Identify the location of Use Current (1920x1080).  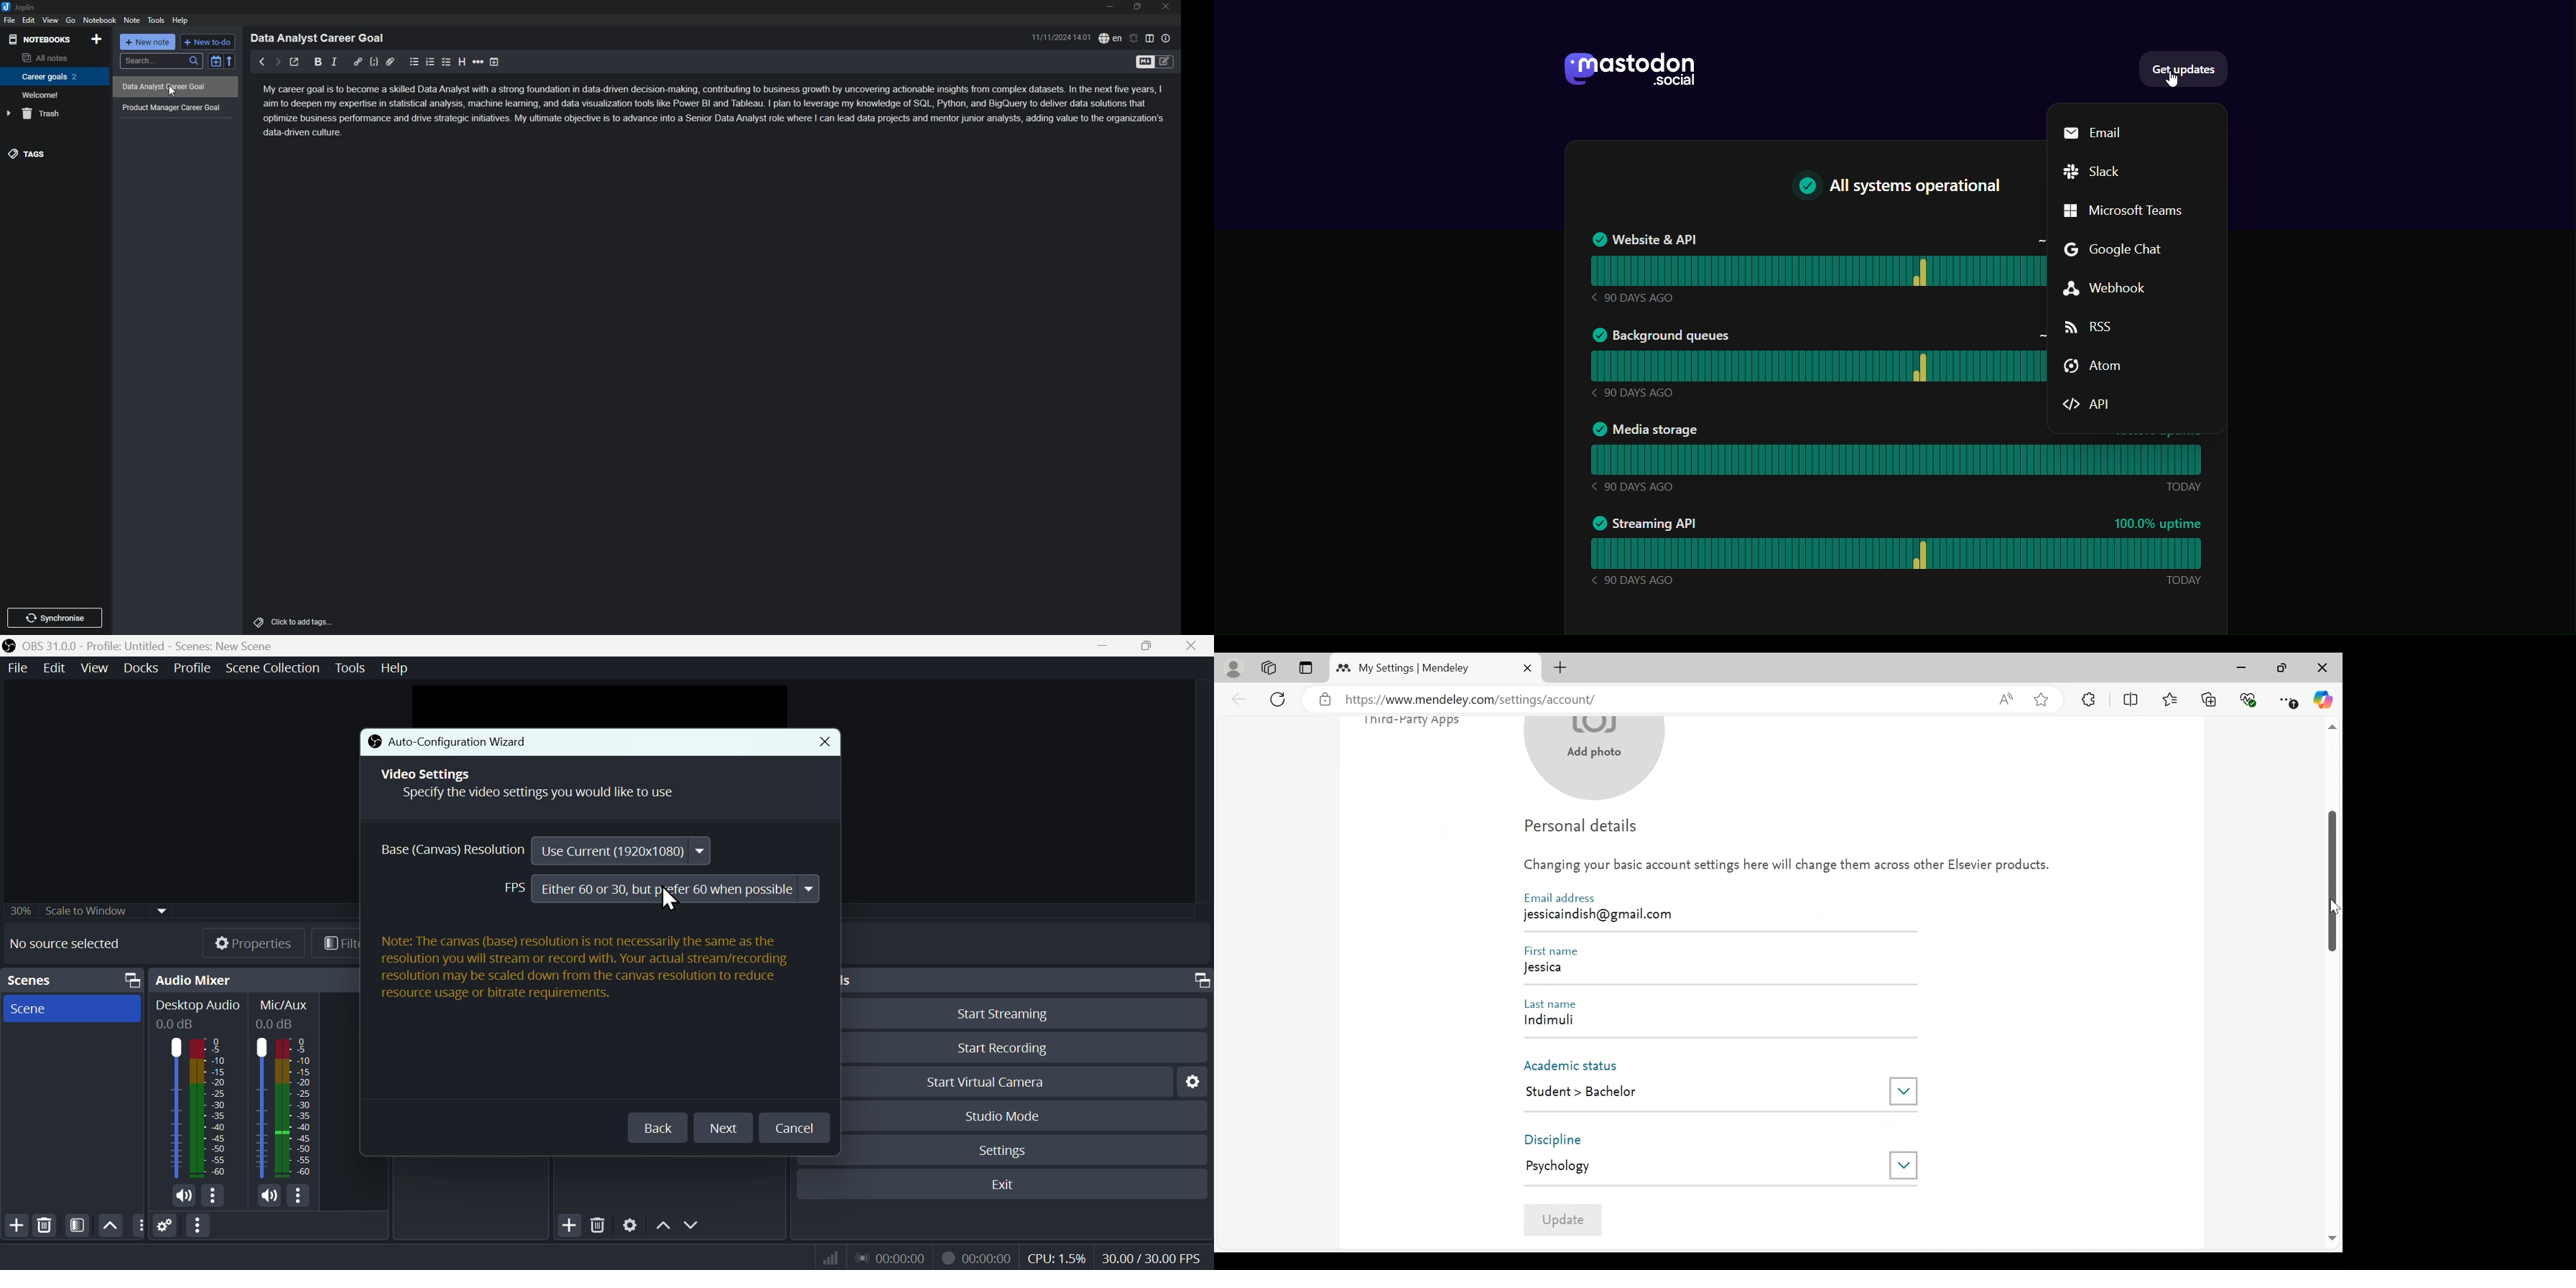
(622, 851).